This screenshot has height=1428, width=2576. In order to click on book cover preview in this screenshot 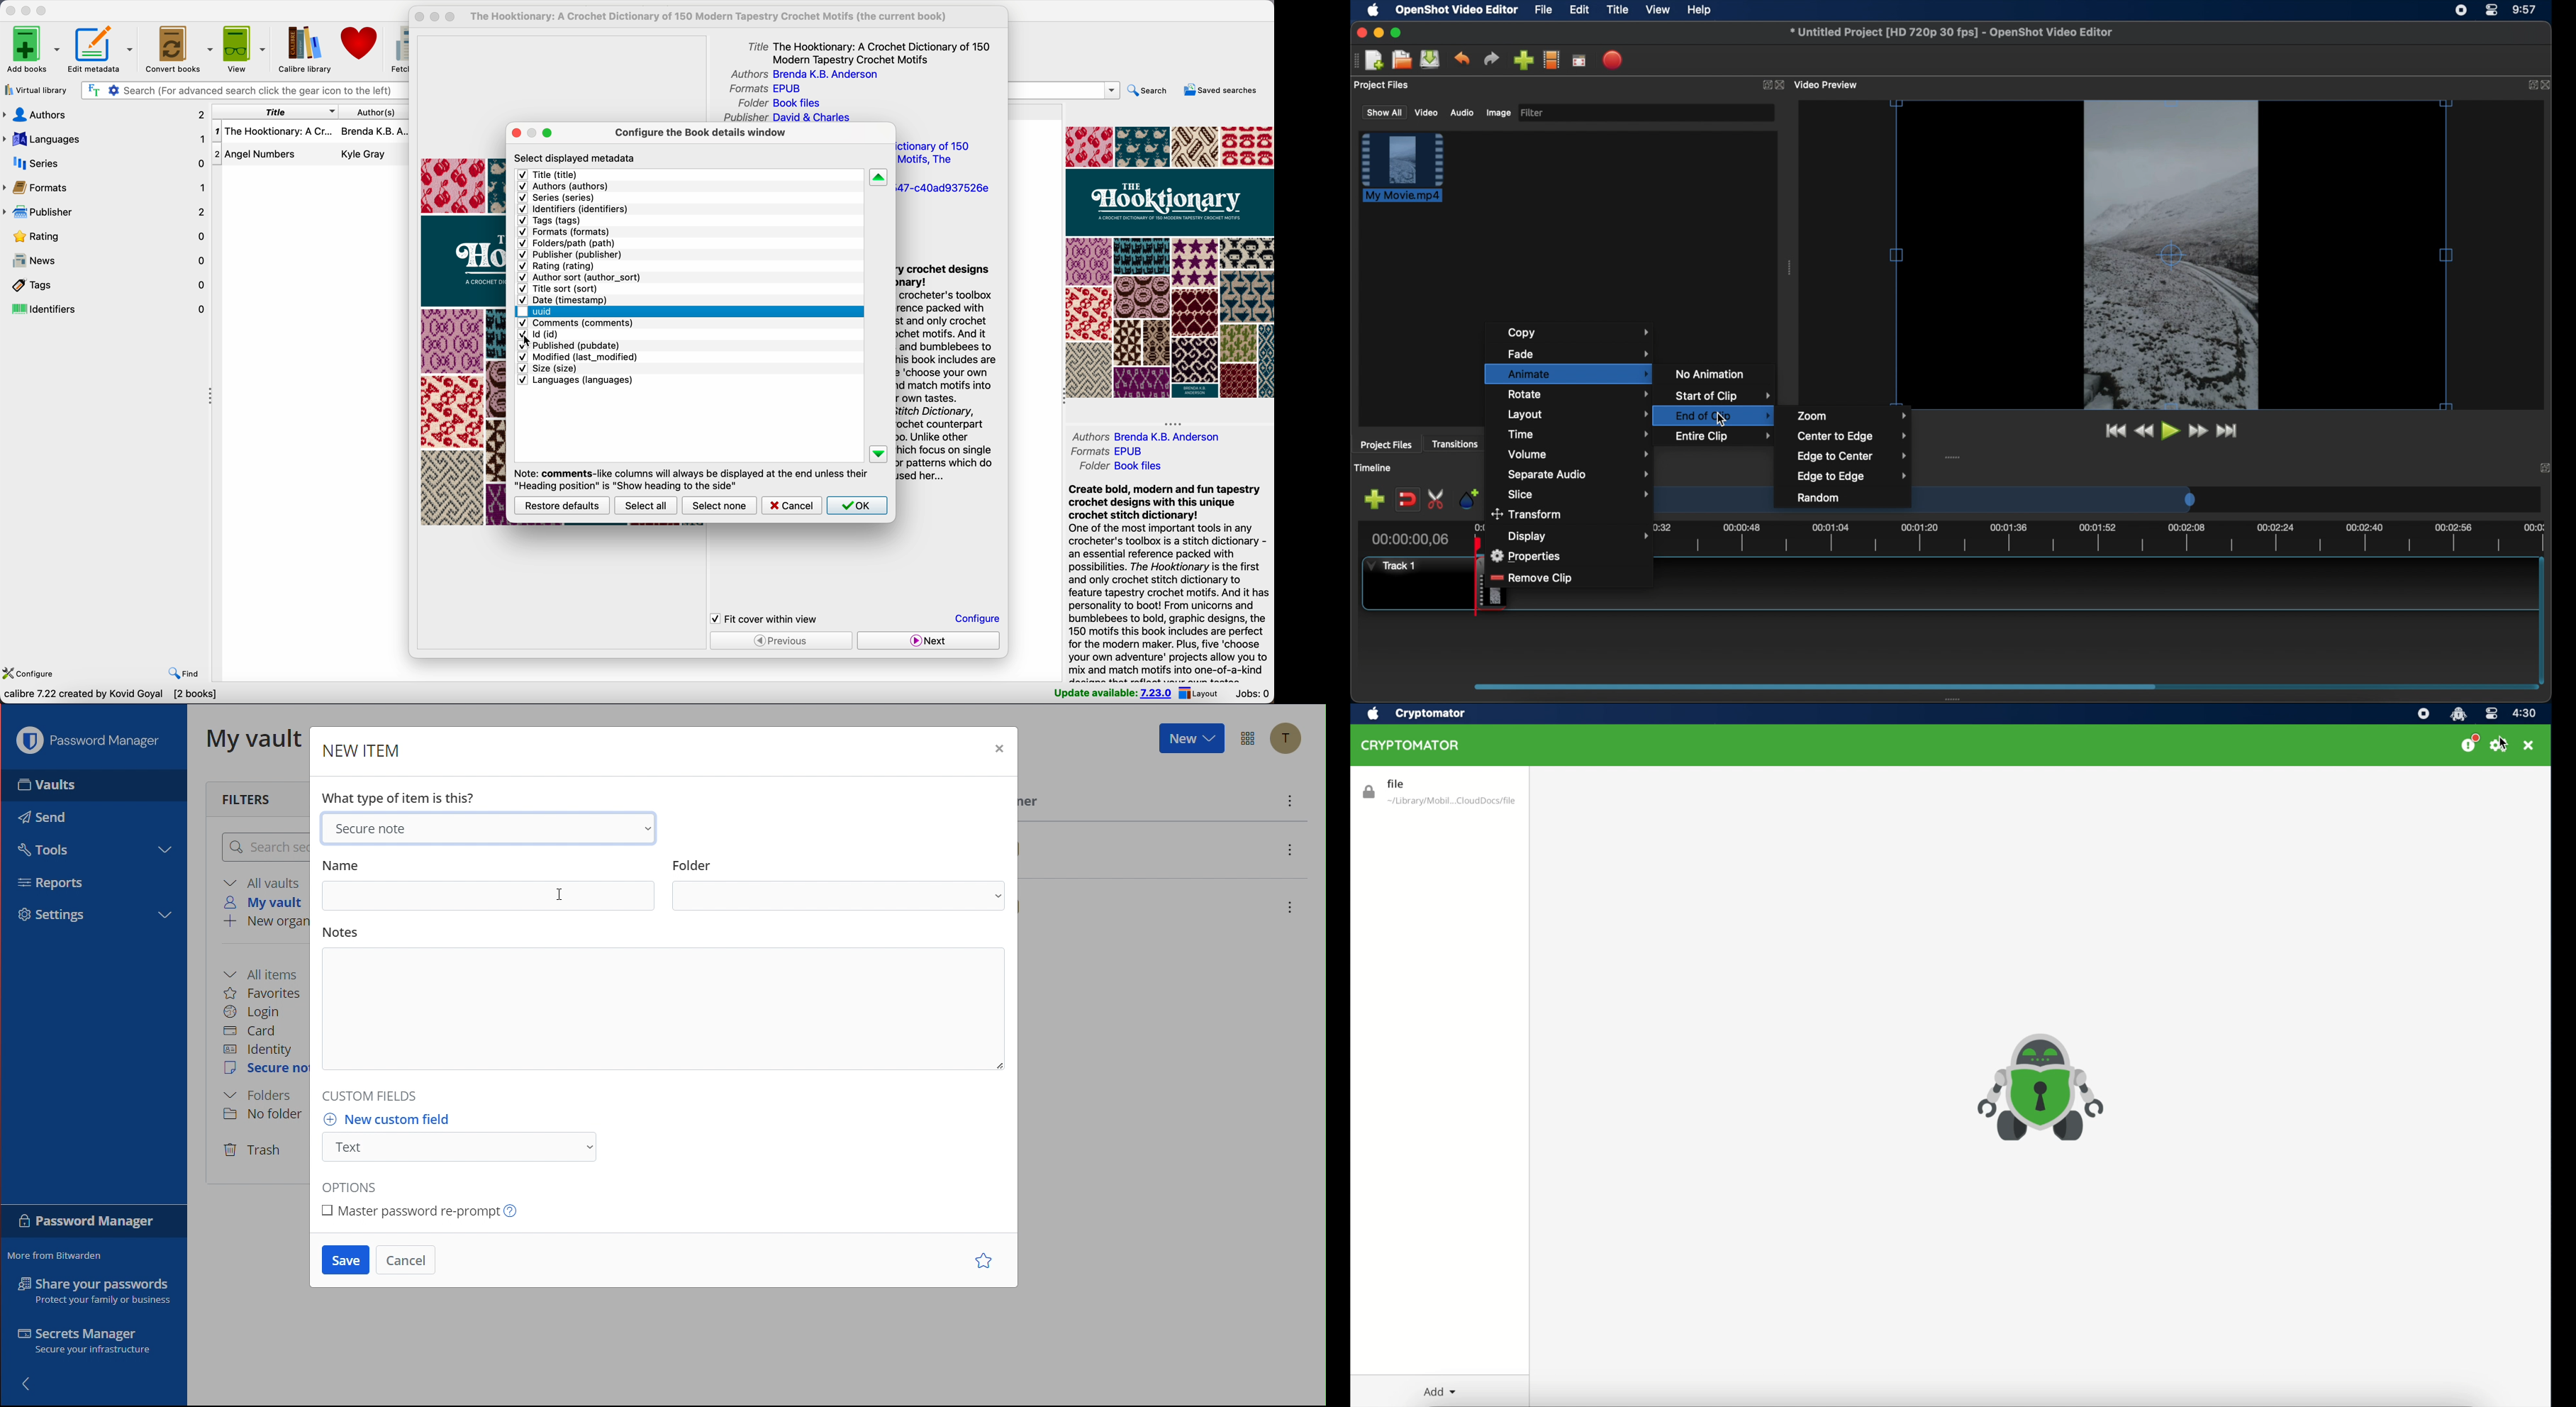, I will do `click(1169, 261)`.